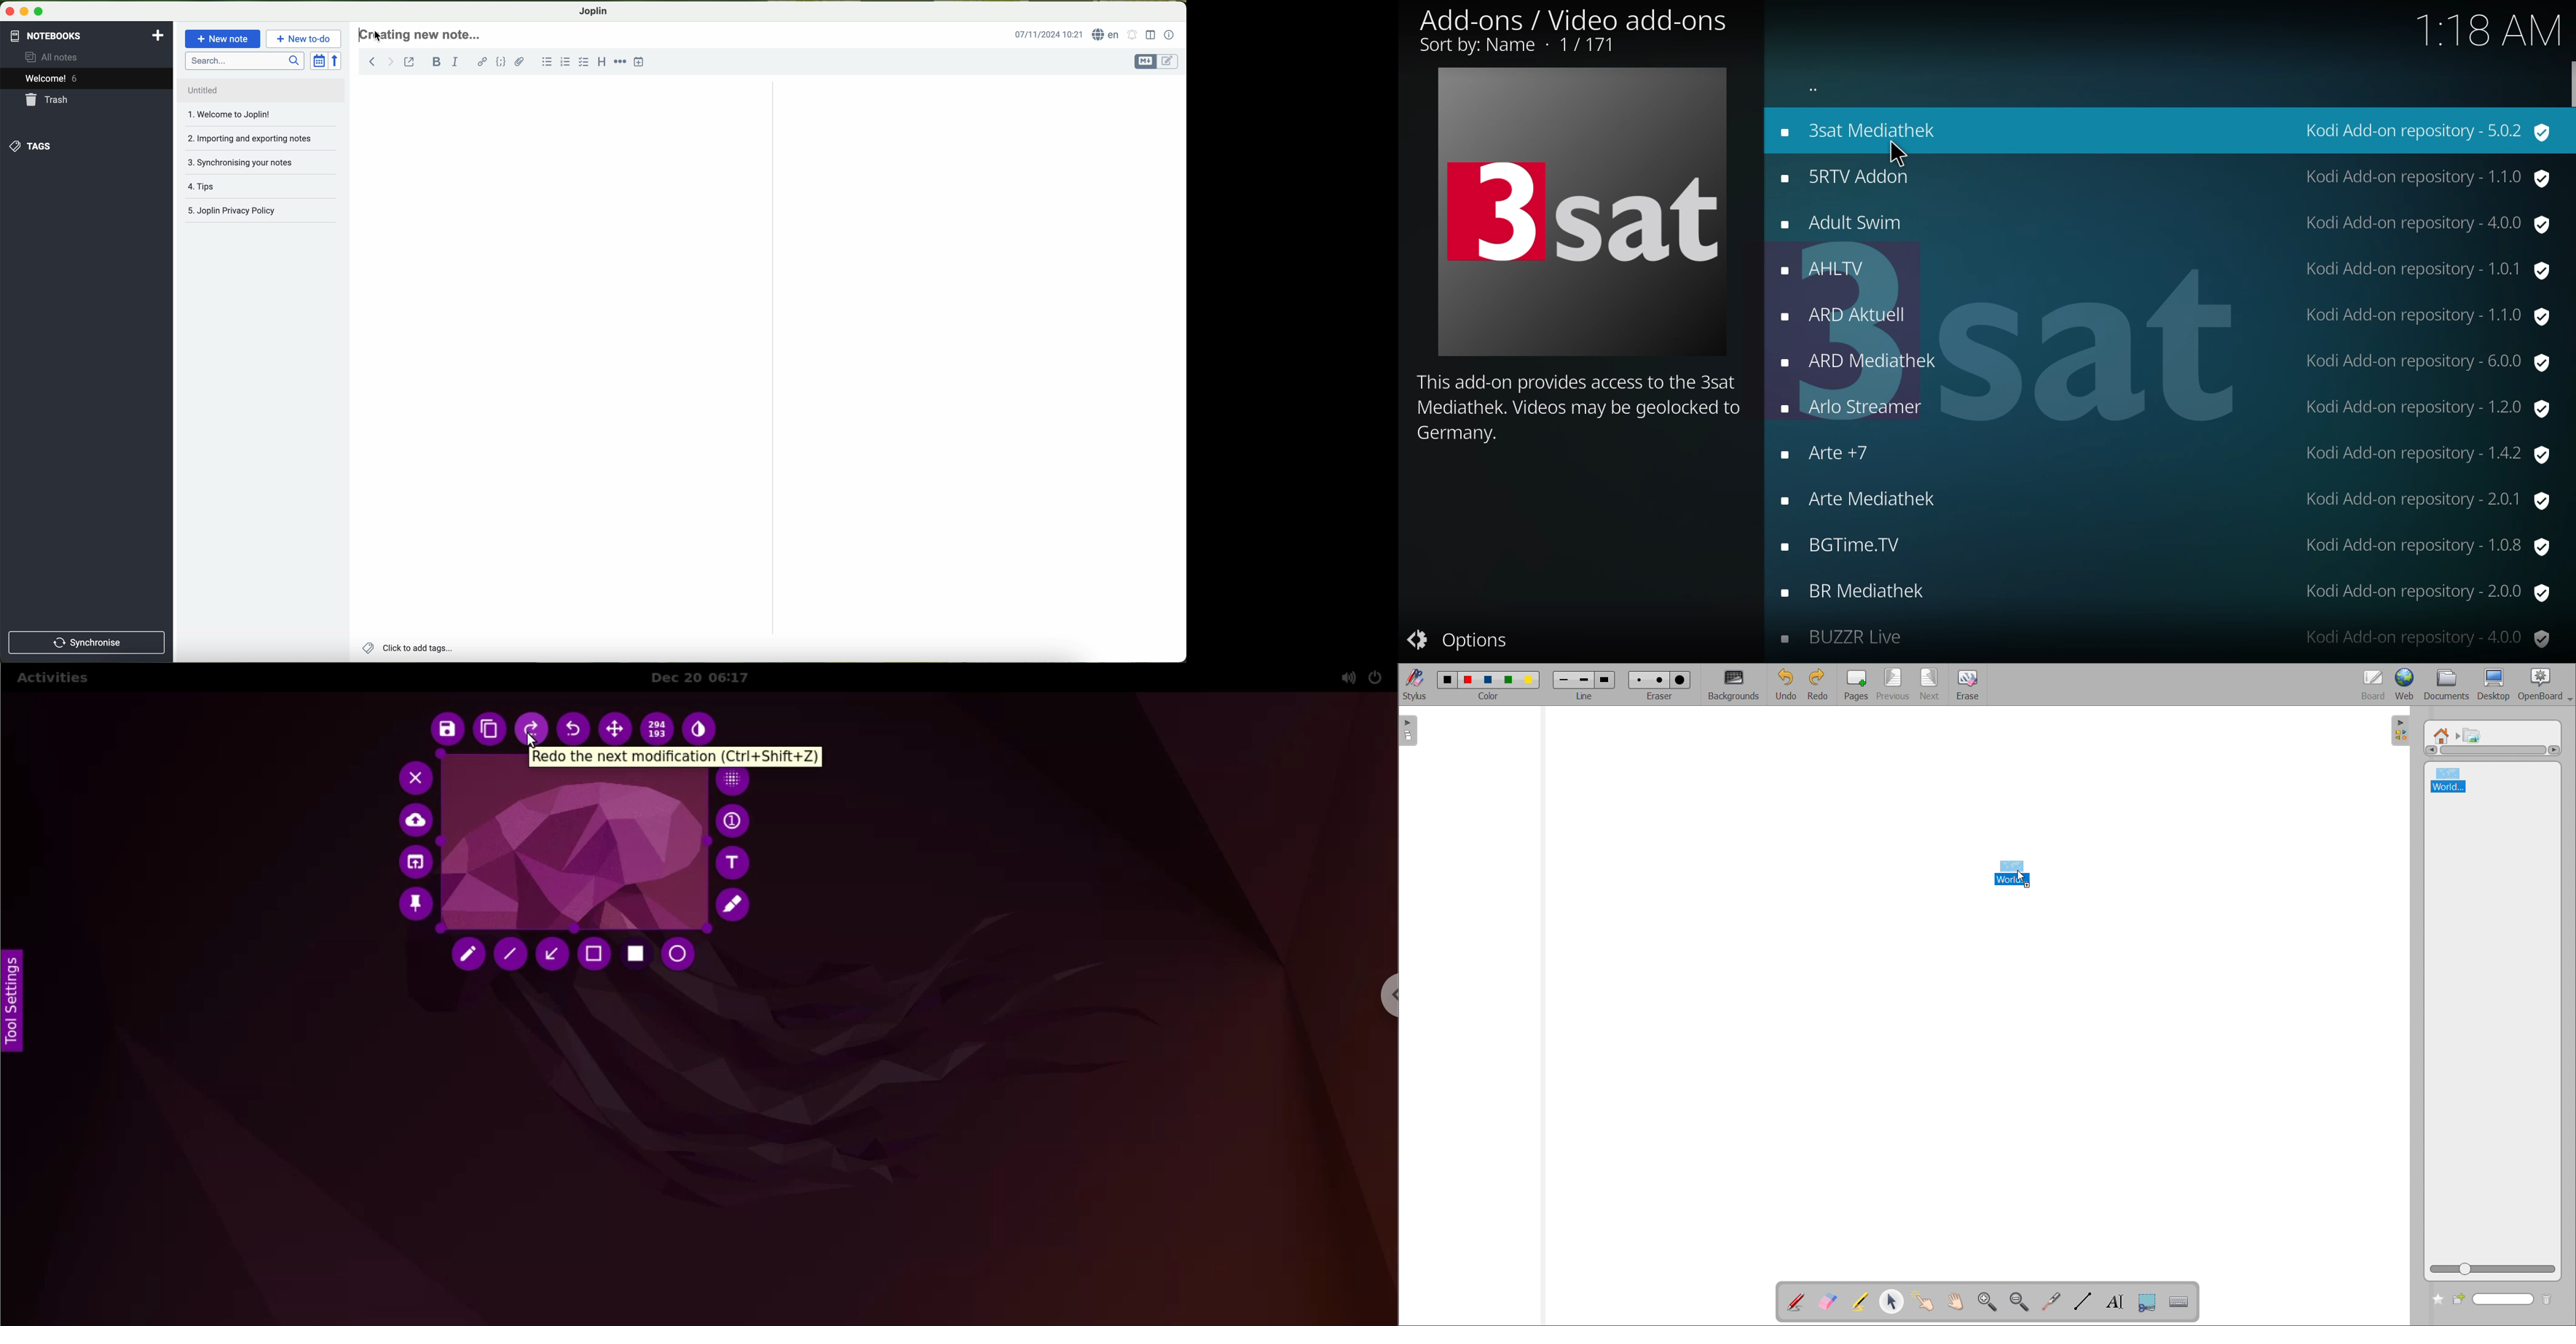 The height and width of the screenshot is (1344, 2576). I want to click on date and hour, so click(1049, 34).